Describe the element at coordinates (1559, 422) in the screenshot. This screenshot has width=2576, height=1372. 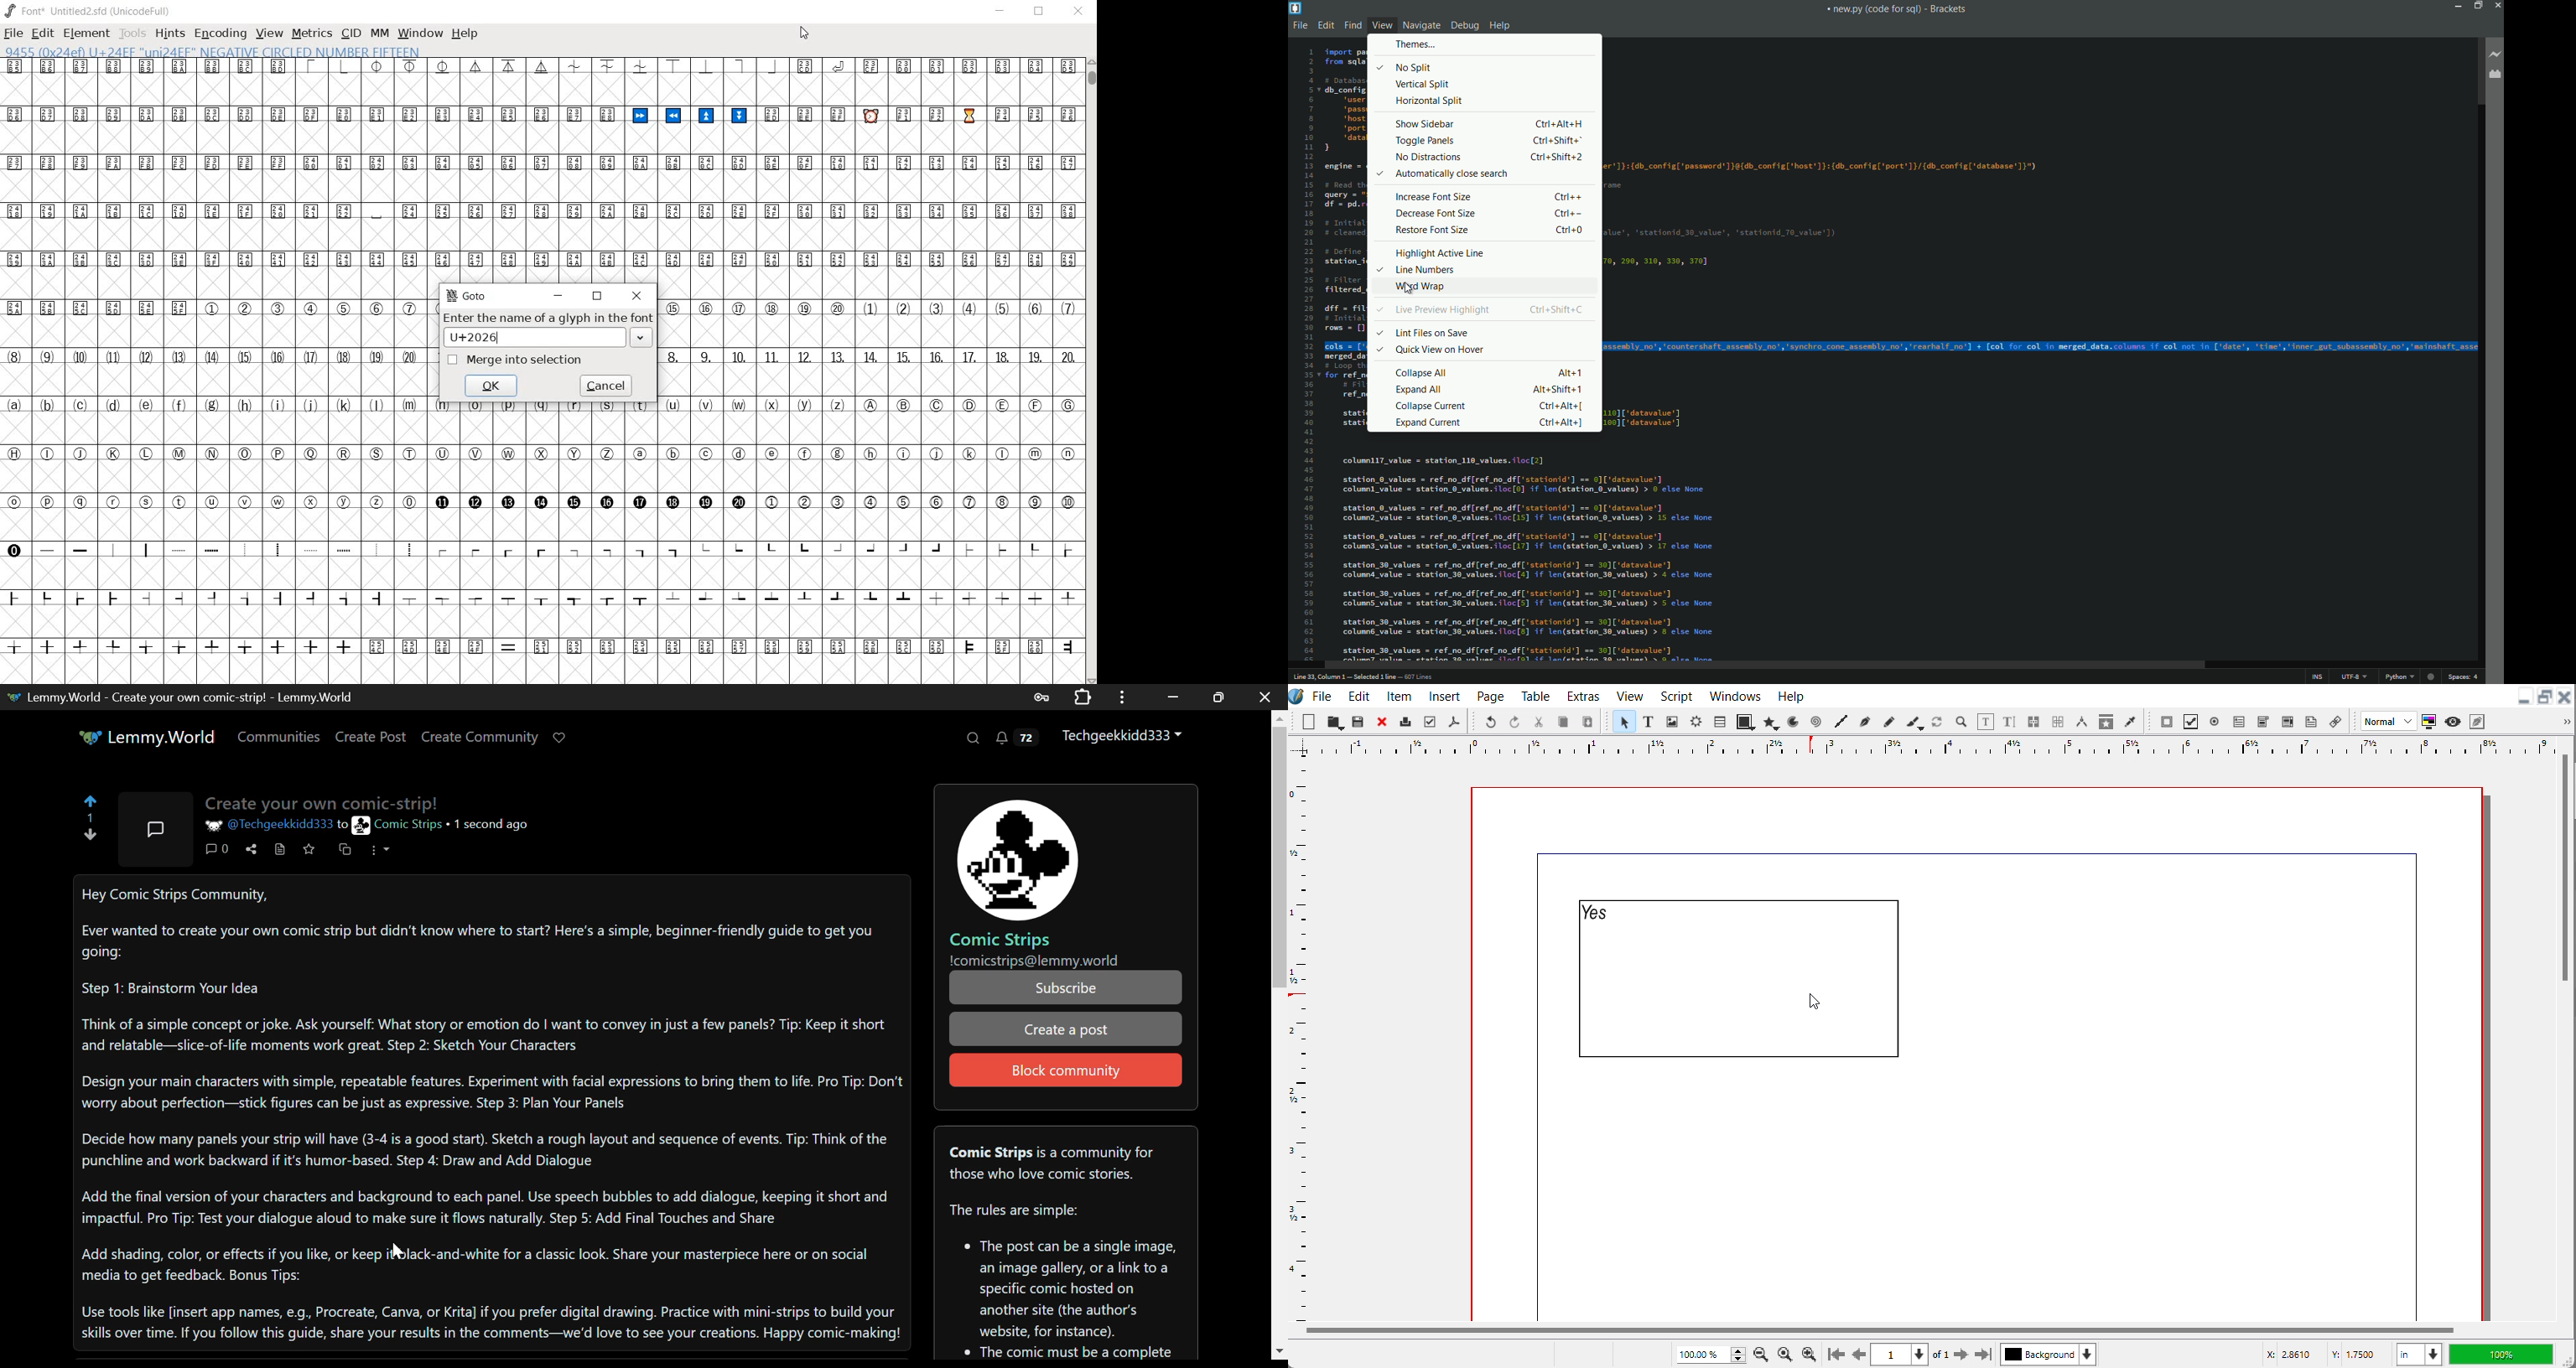
I see `keyboard shortcut` at that location.